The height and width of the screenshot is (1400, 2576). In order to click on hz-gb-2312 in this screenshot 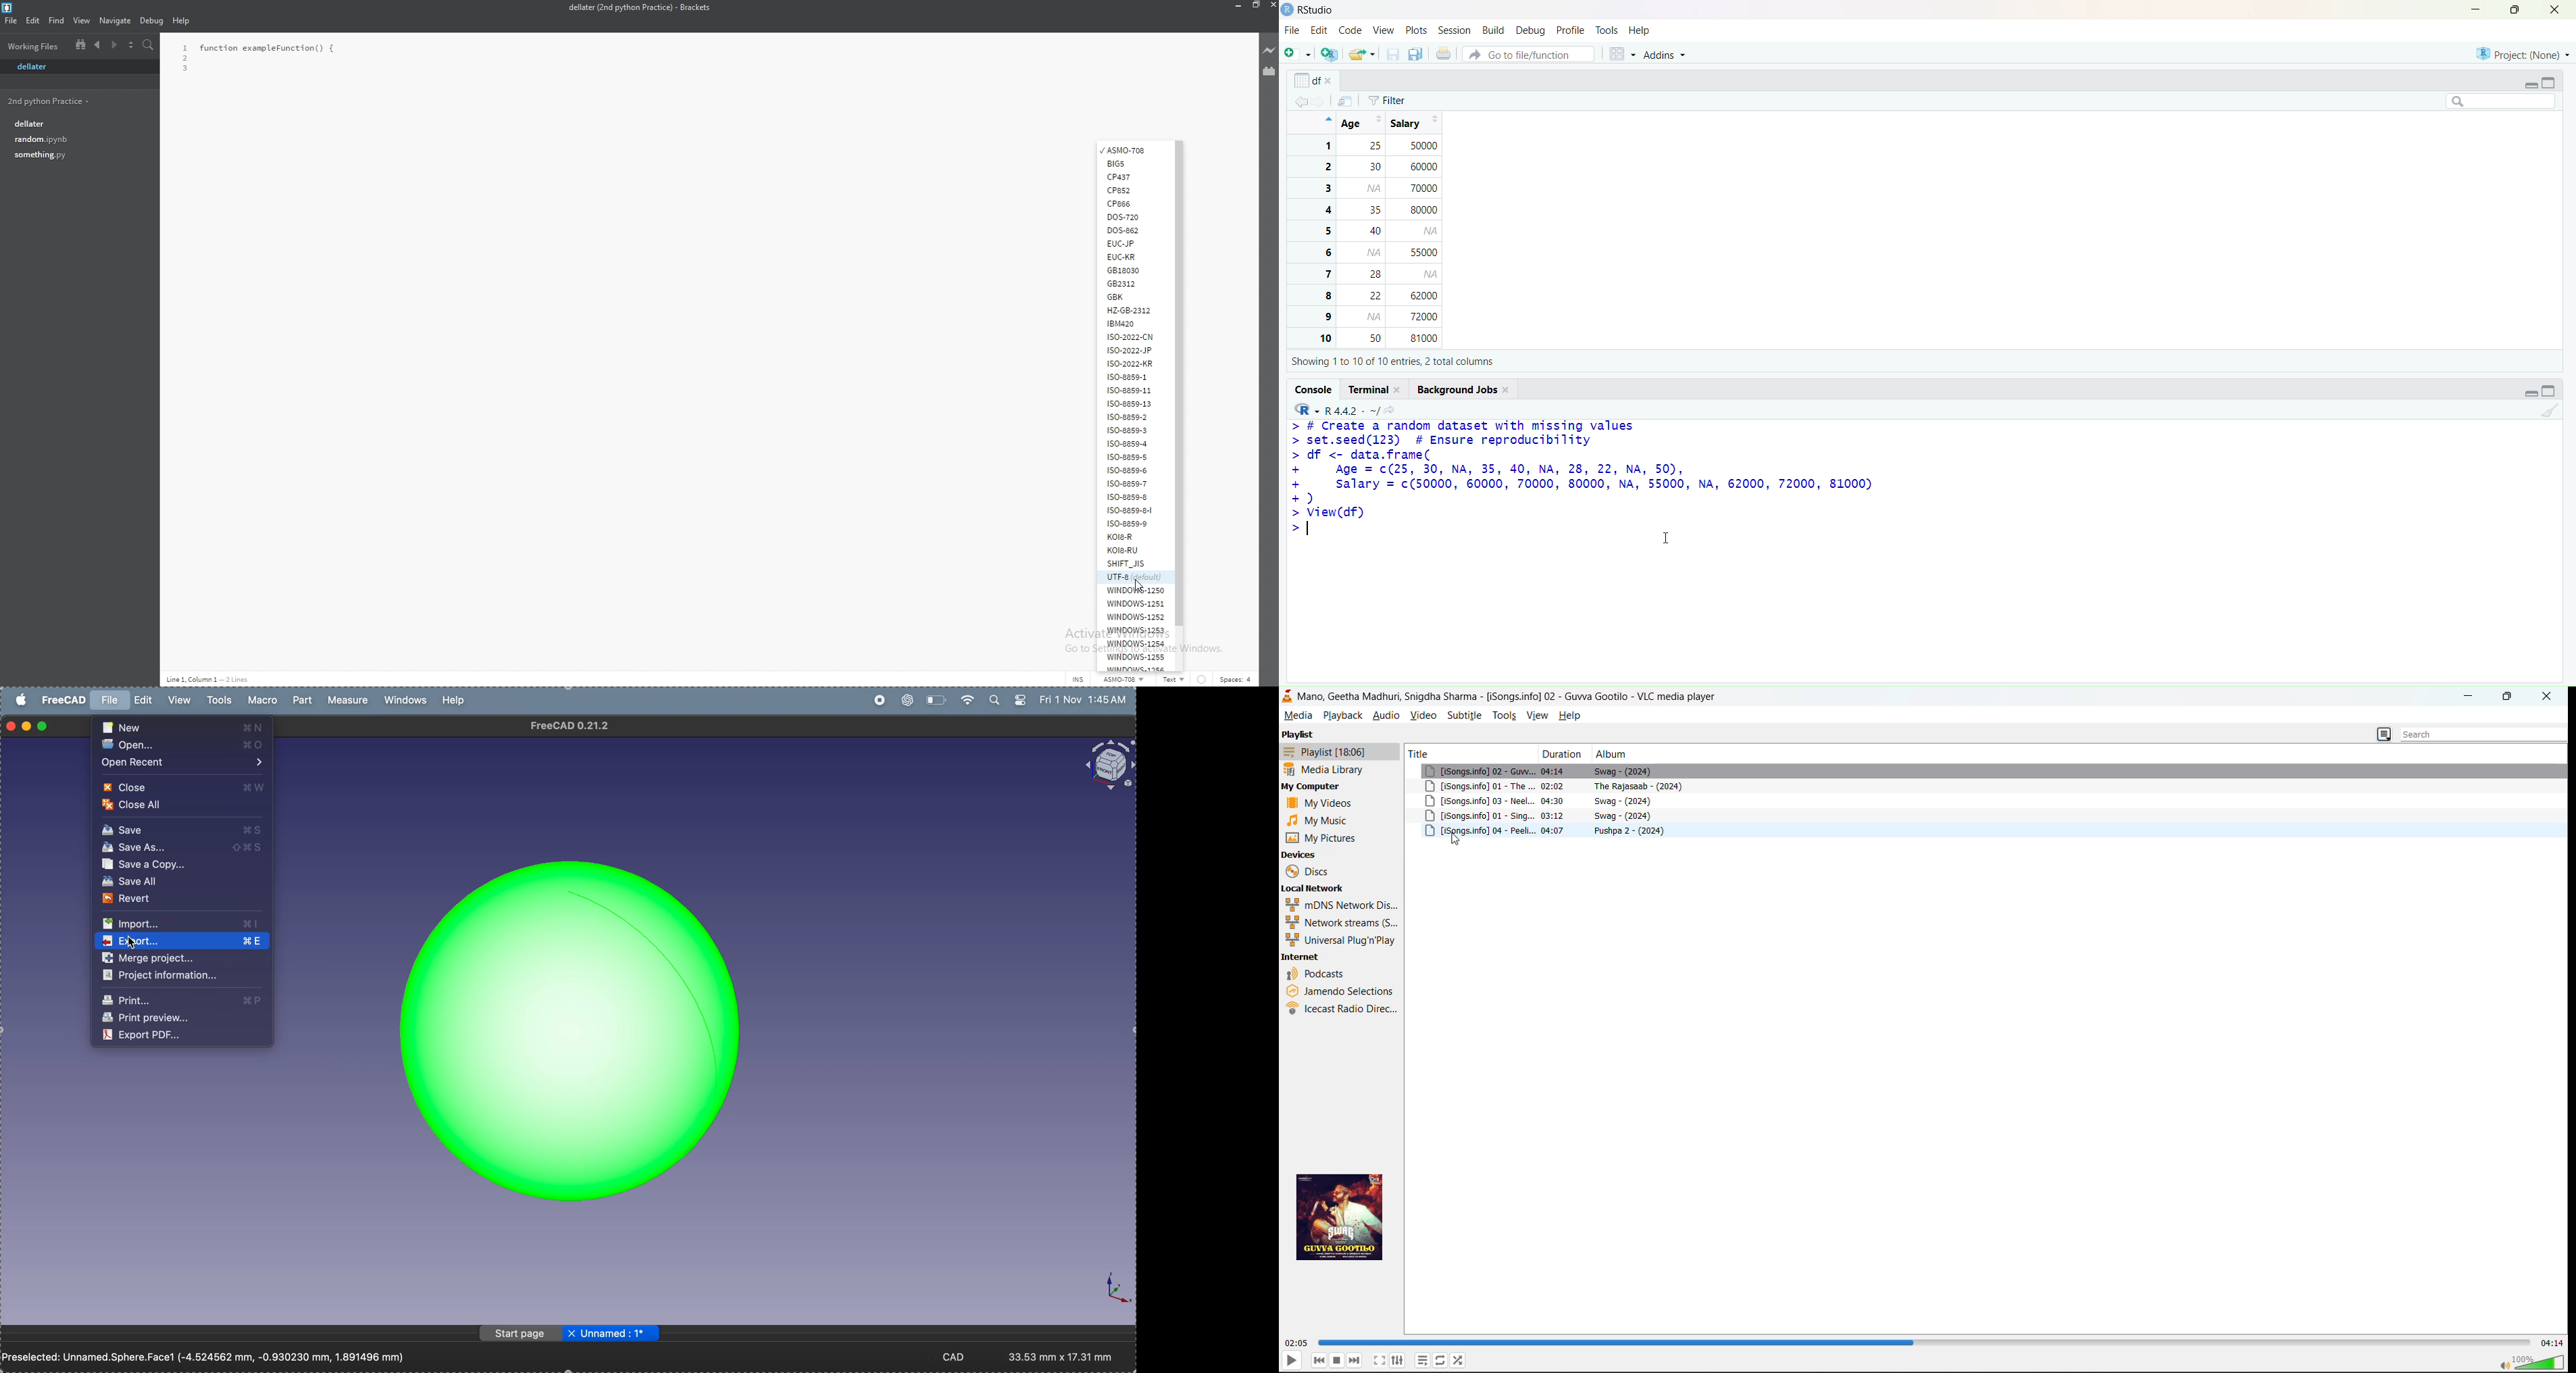, I will do `click(1136, 310)`.